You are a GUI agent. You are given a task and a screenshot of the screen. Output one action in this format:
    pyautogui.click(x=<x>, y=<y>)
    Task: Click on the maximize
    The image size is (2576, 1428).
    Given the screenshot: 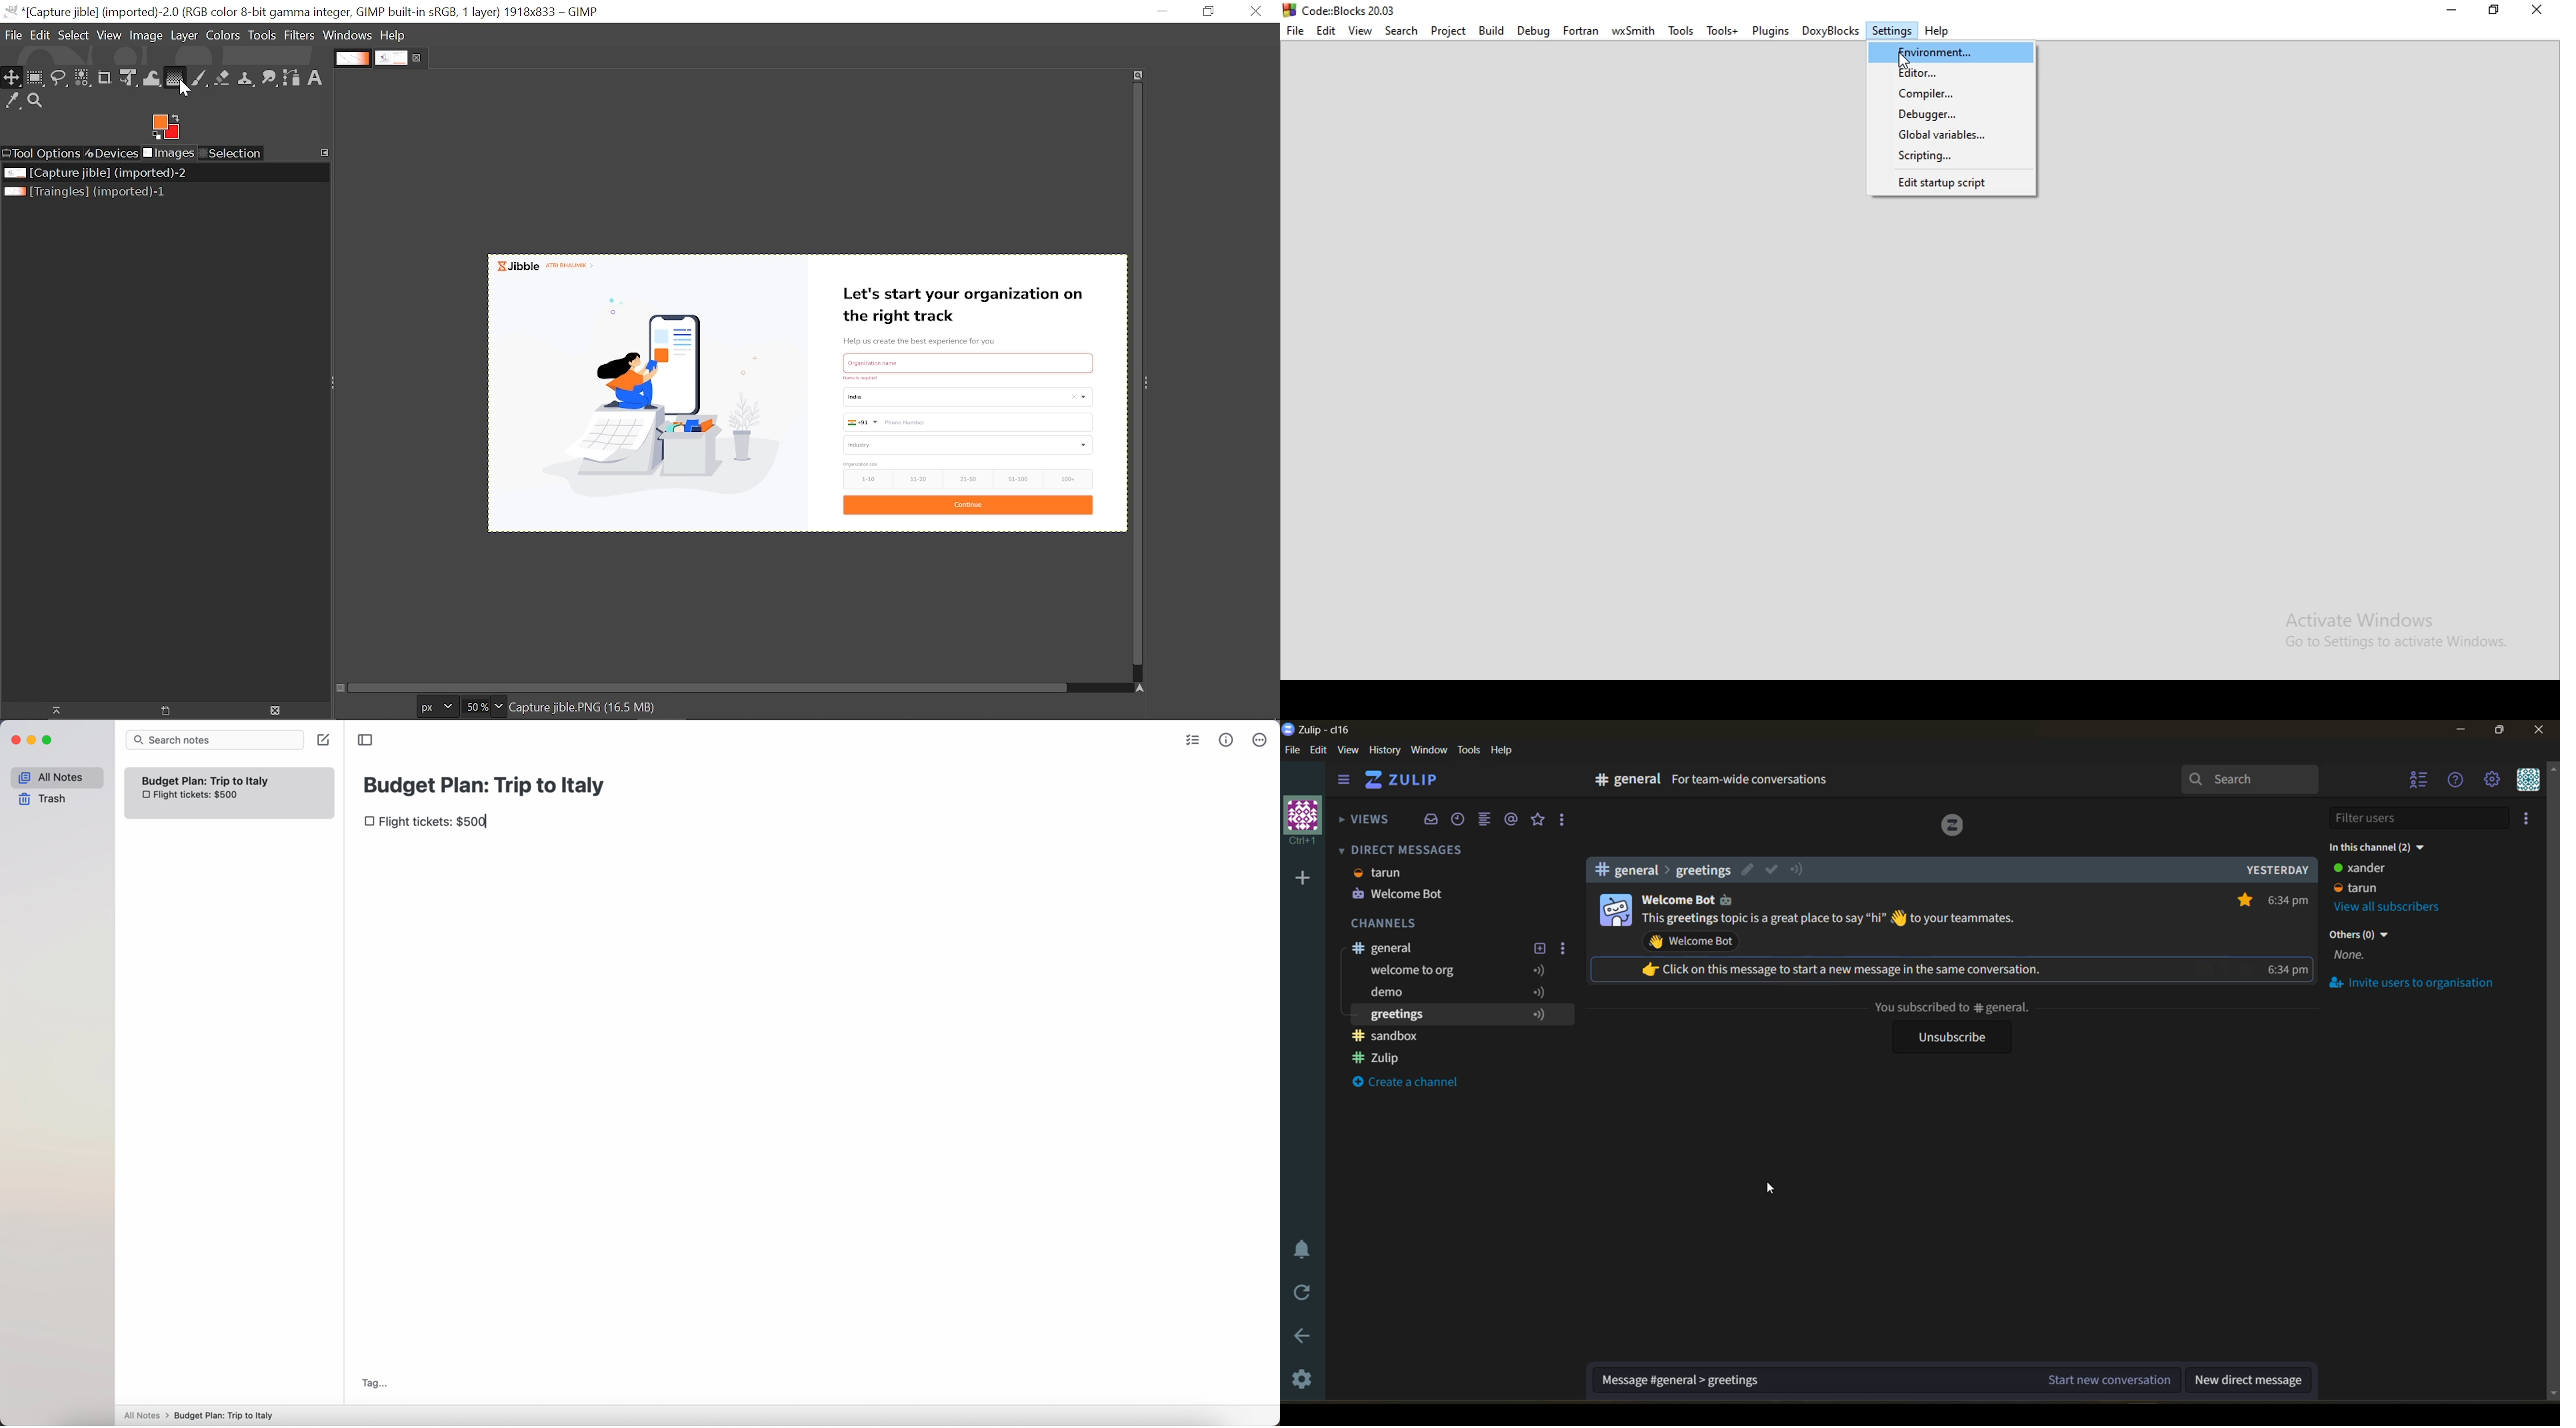 What is the action you would take?
    pyautogui.click(x=50, y=740)
    